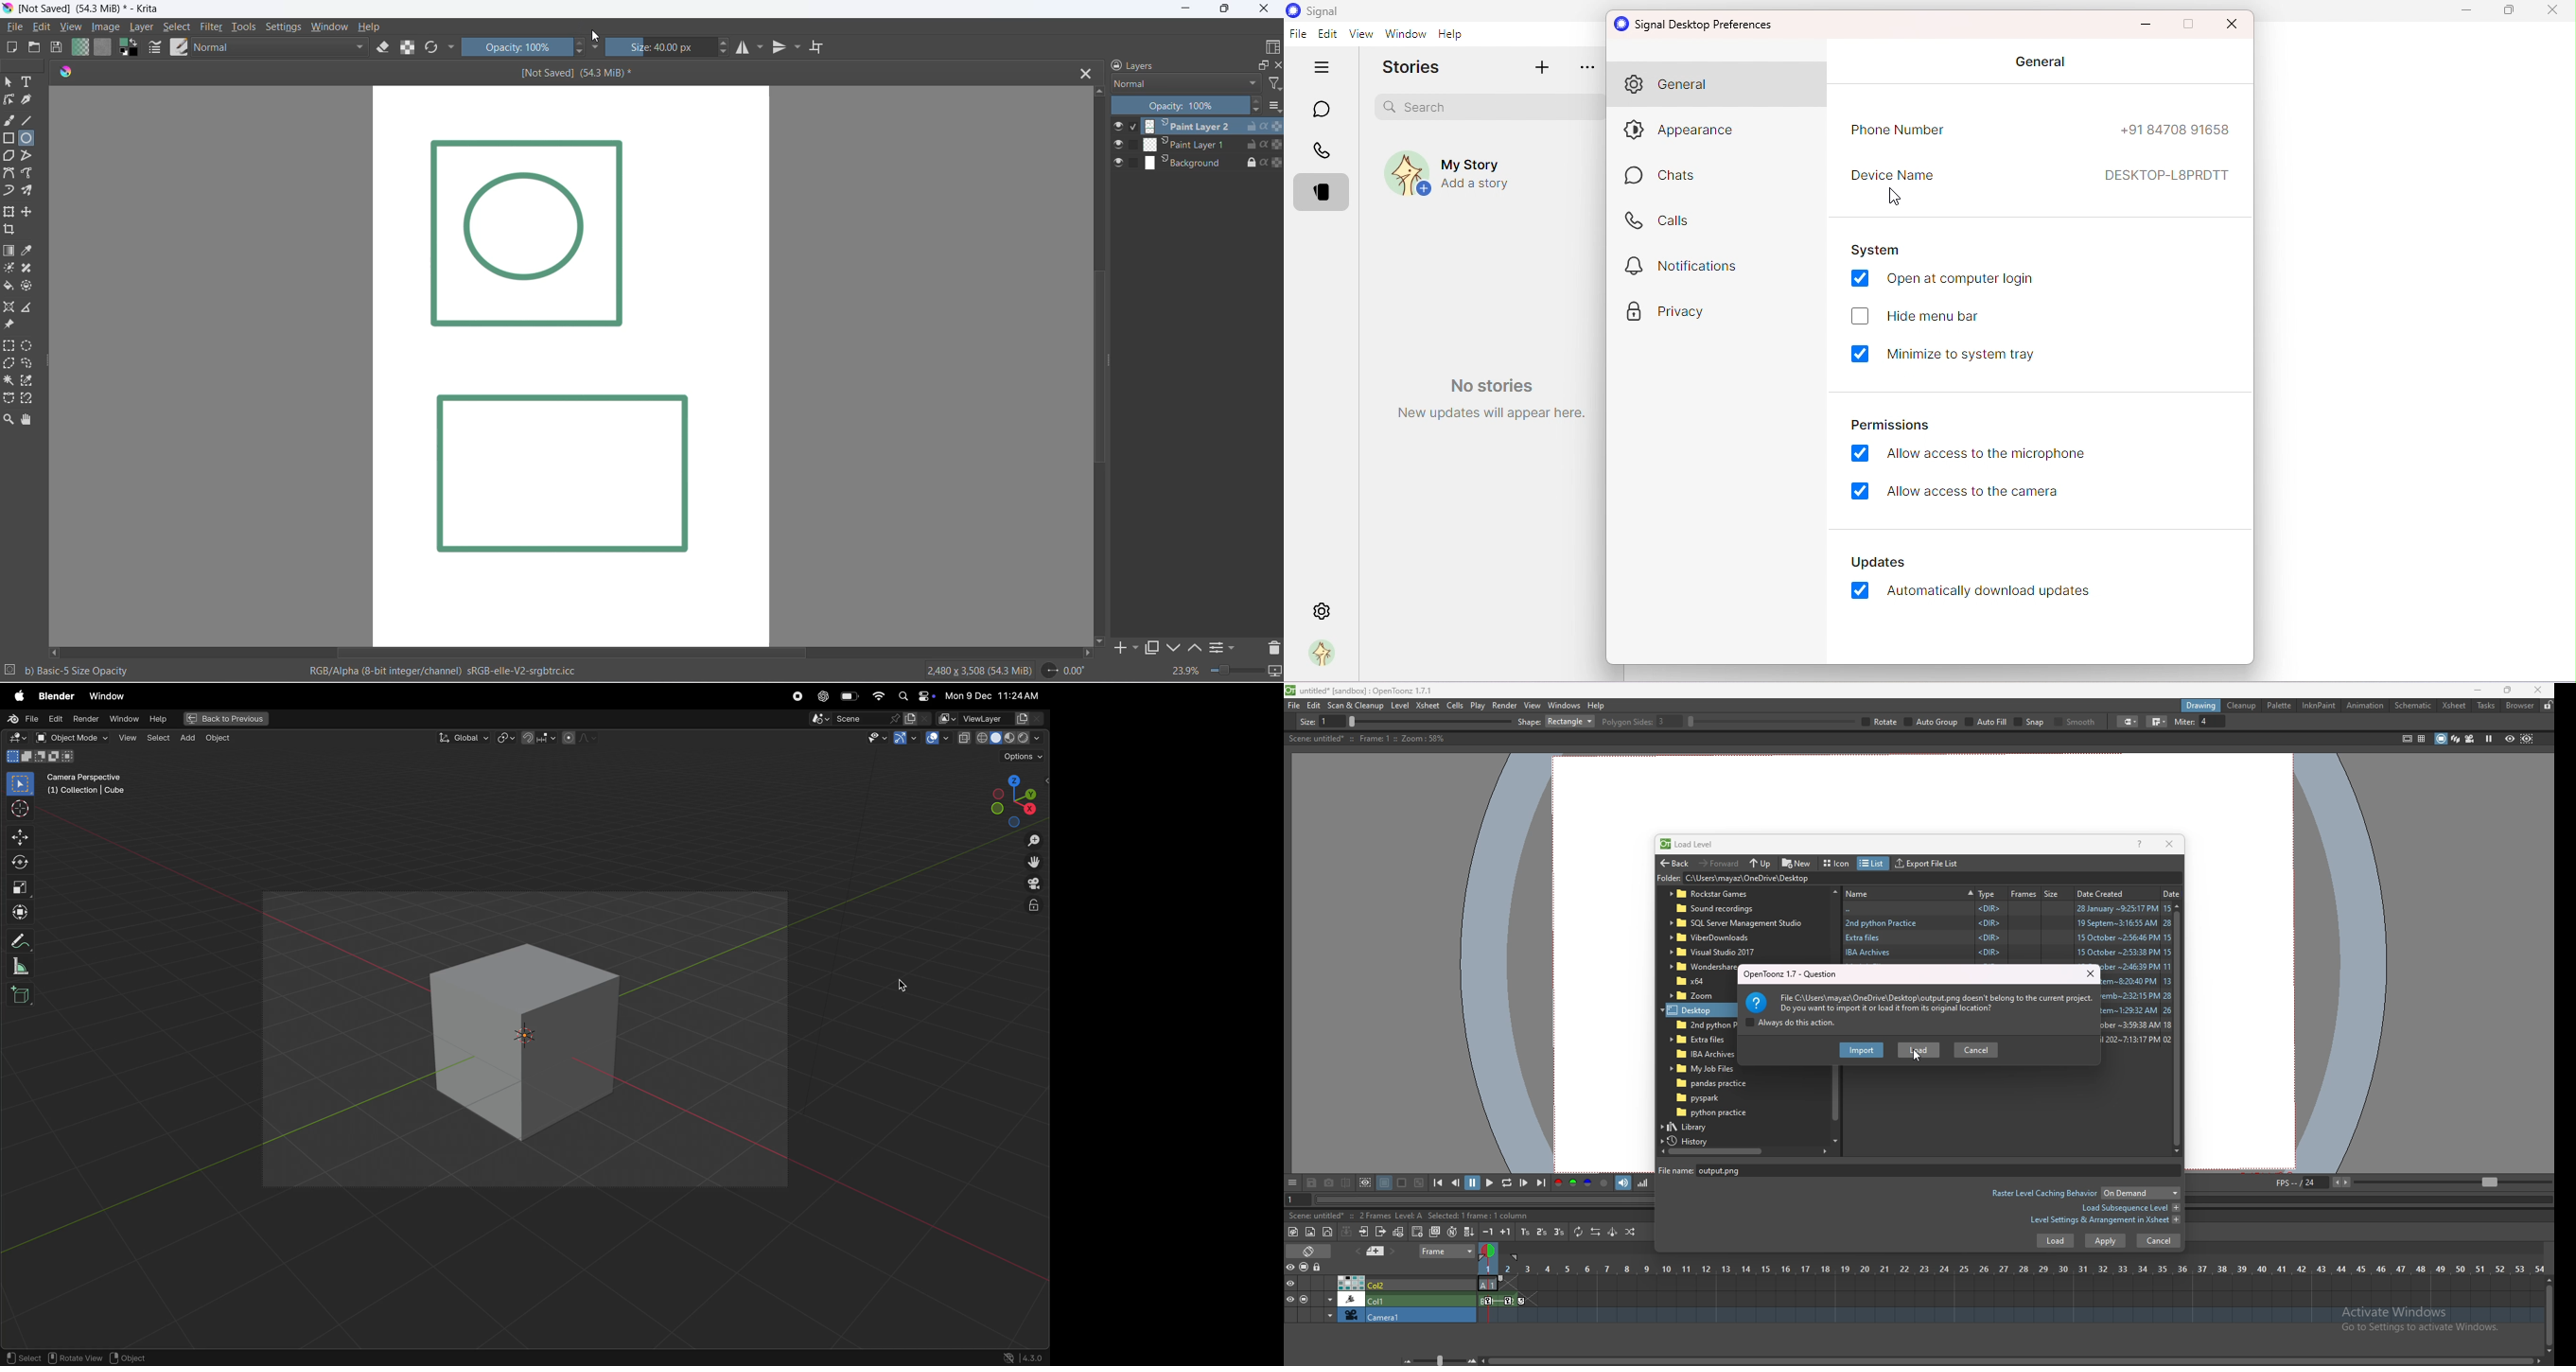 The image size is (2576, 1372). What do you see at coordinates (458, 674) in the screenshot?
I see `RGB/Alpha (8-bit integer/channel) sRGB-elle-V2-srgbtrc.icc` at bounding box center [458, 674].